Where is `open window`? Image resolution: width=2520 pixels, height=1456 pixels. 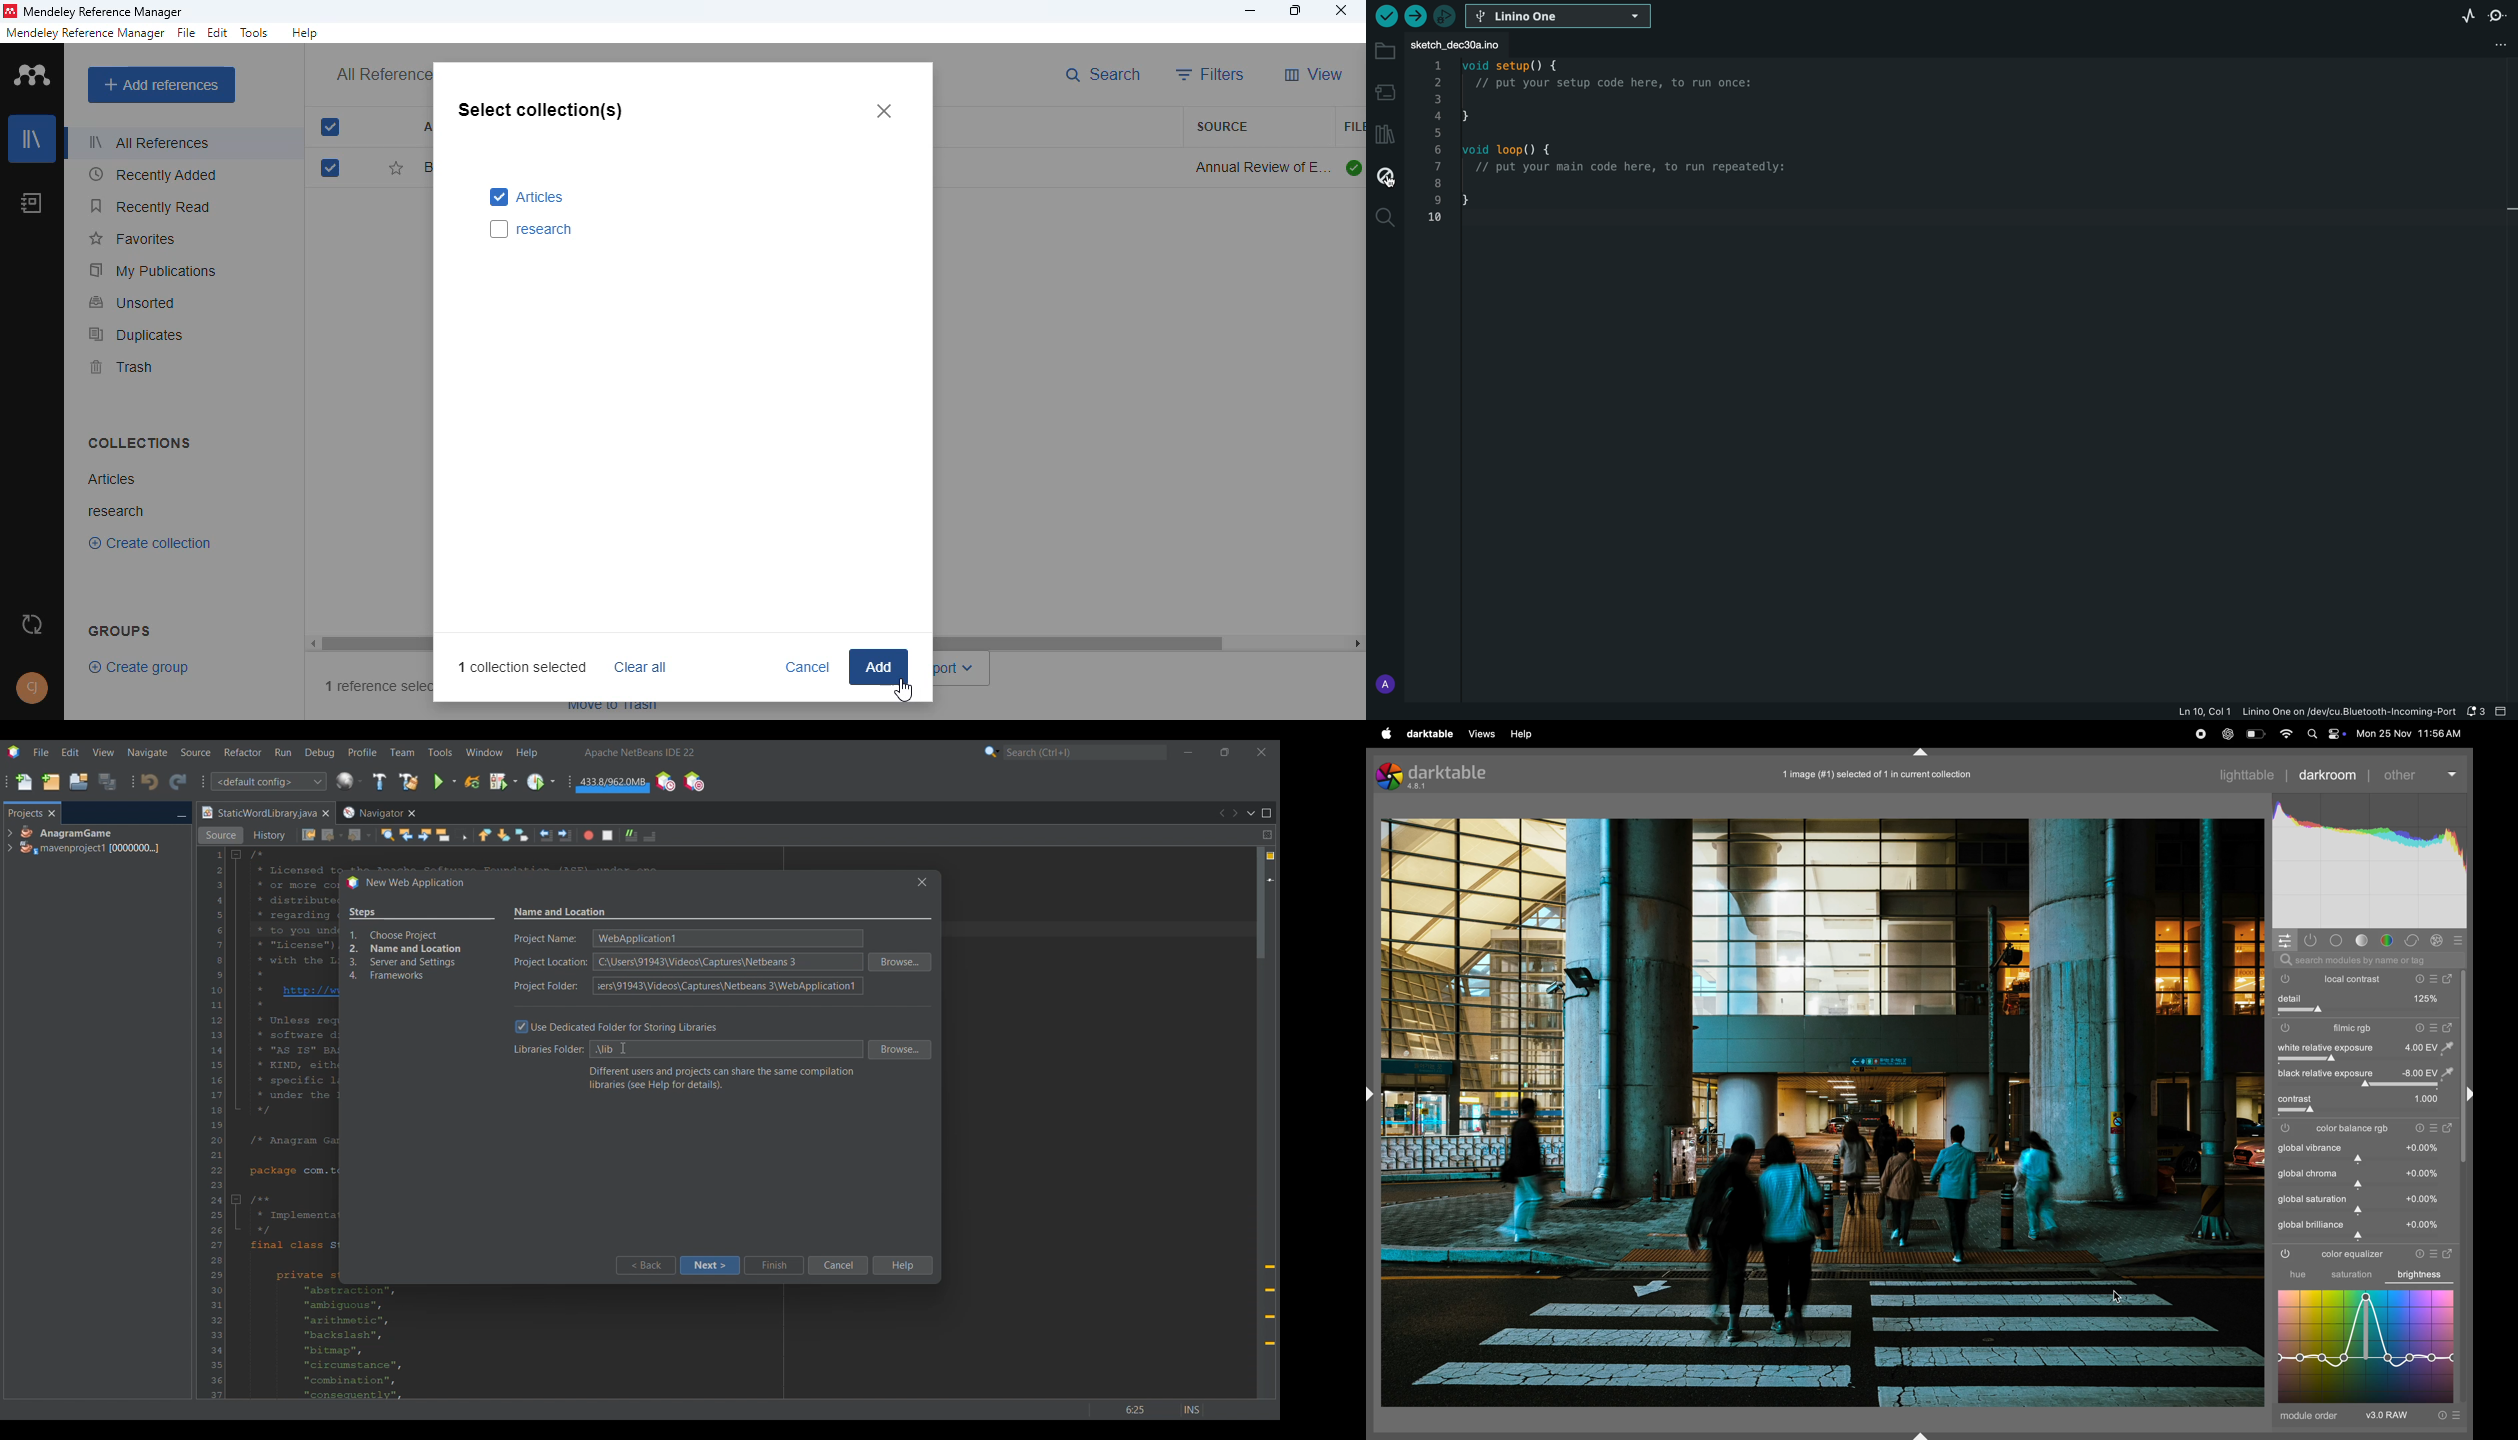 open window is located at coordinates (2450, 1252).